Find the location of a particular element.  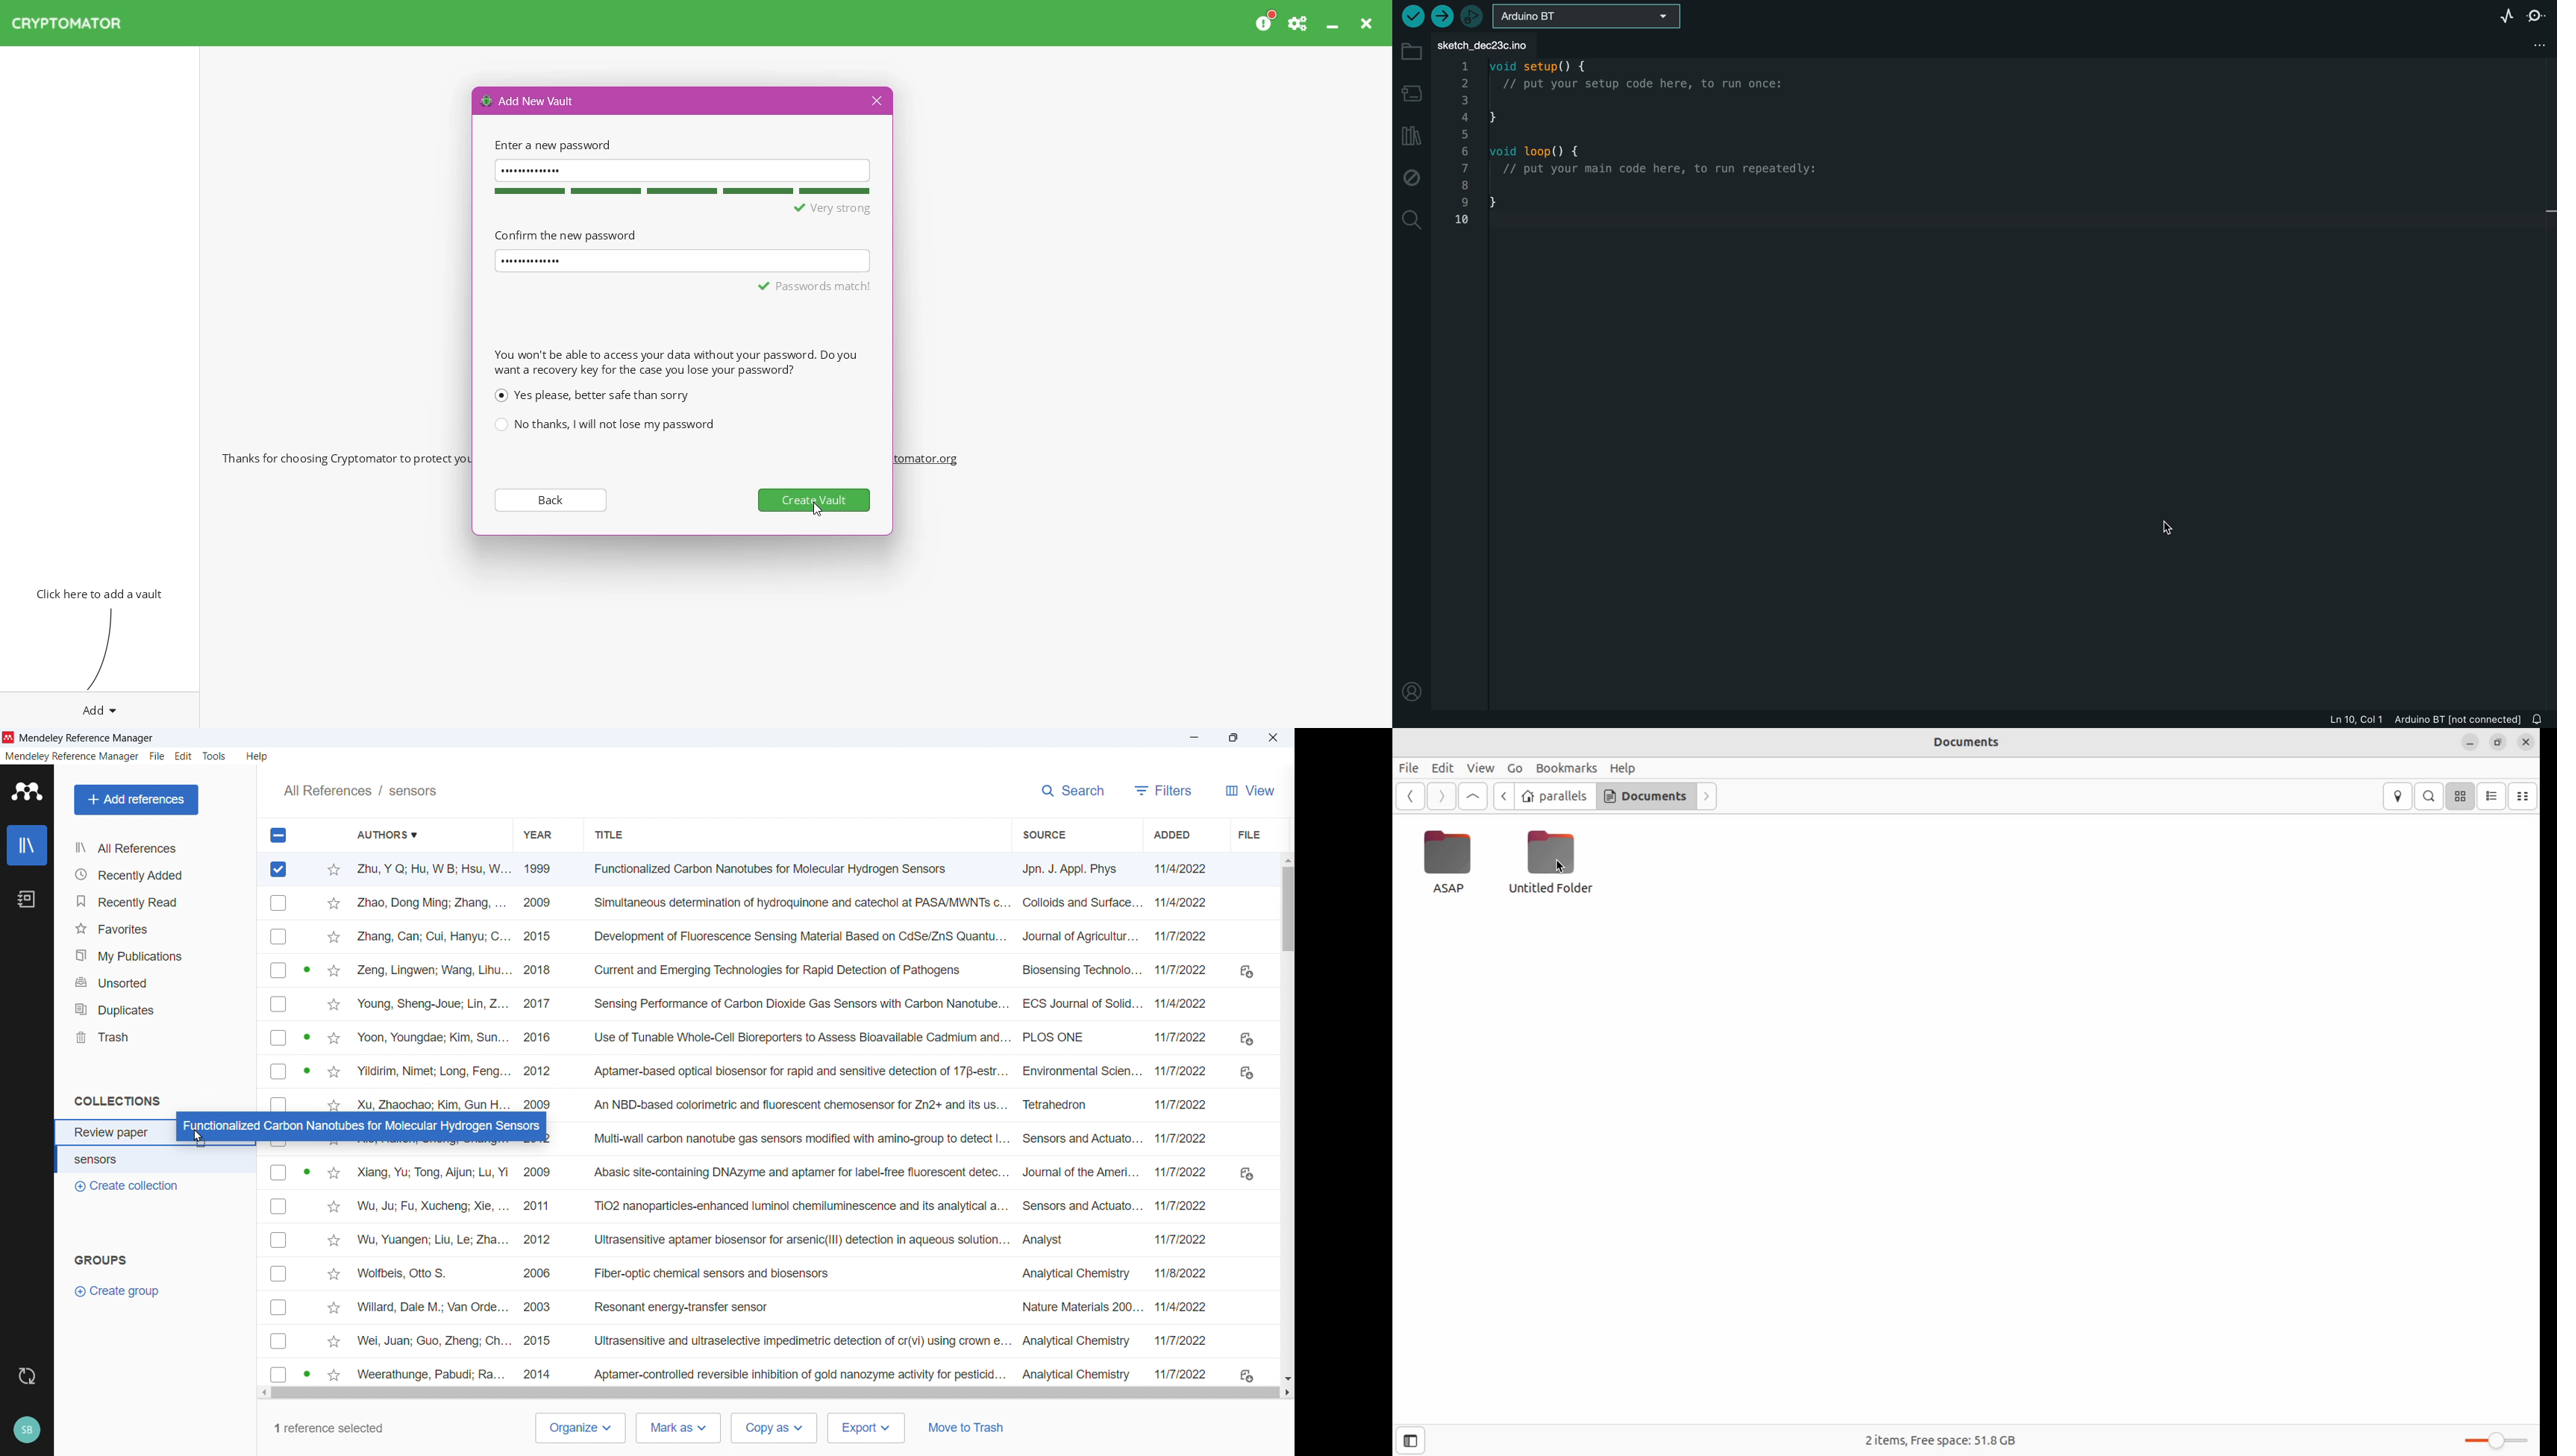

sync  is located at coordinates (28, 1376).